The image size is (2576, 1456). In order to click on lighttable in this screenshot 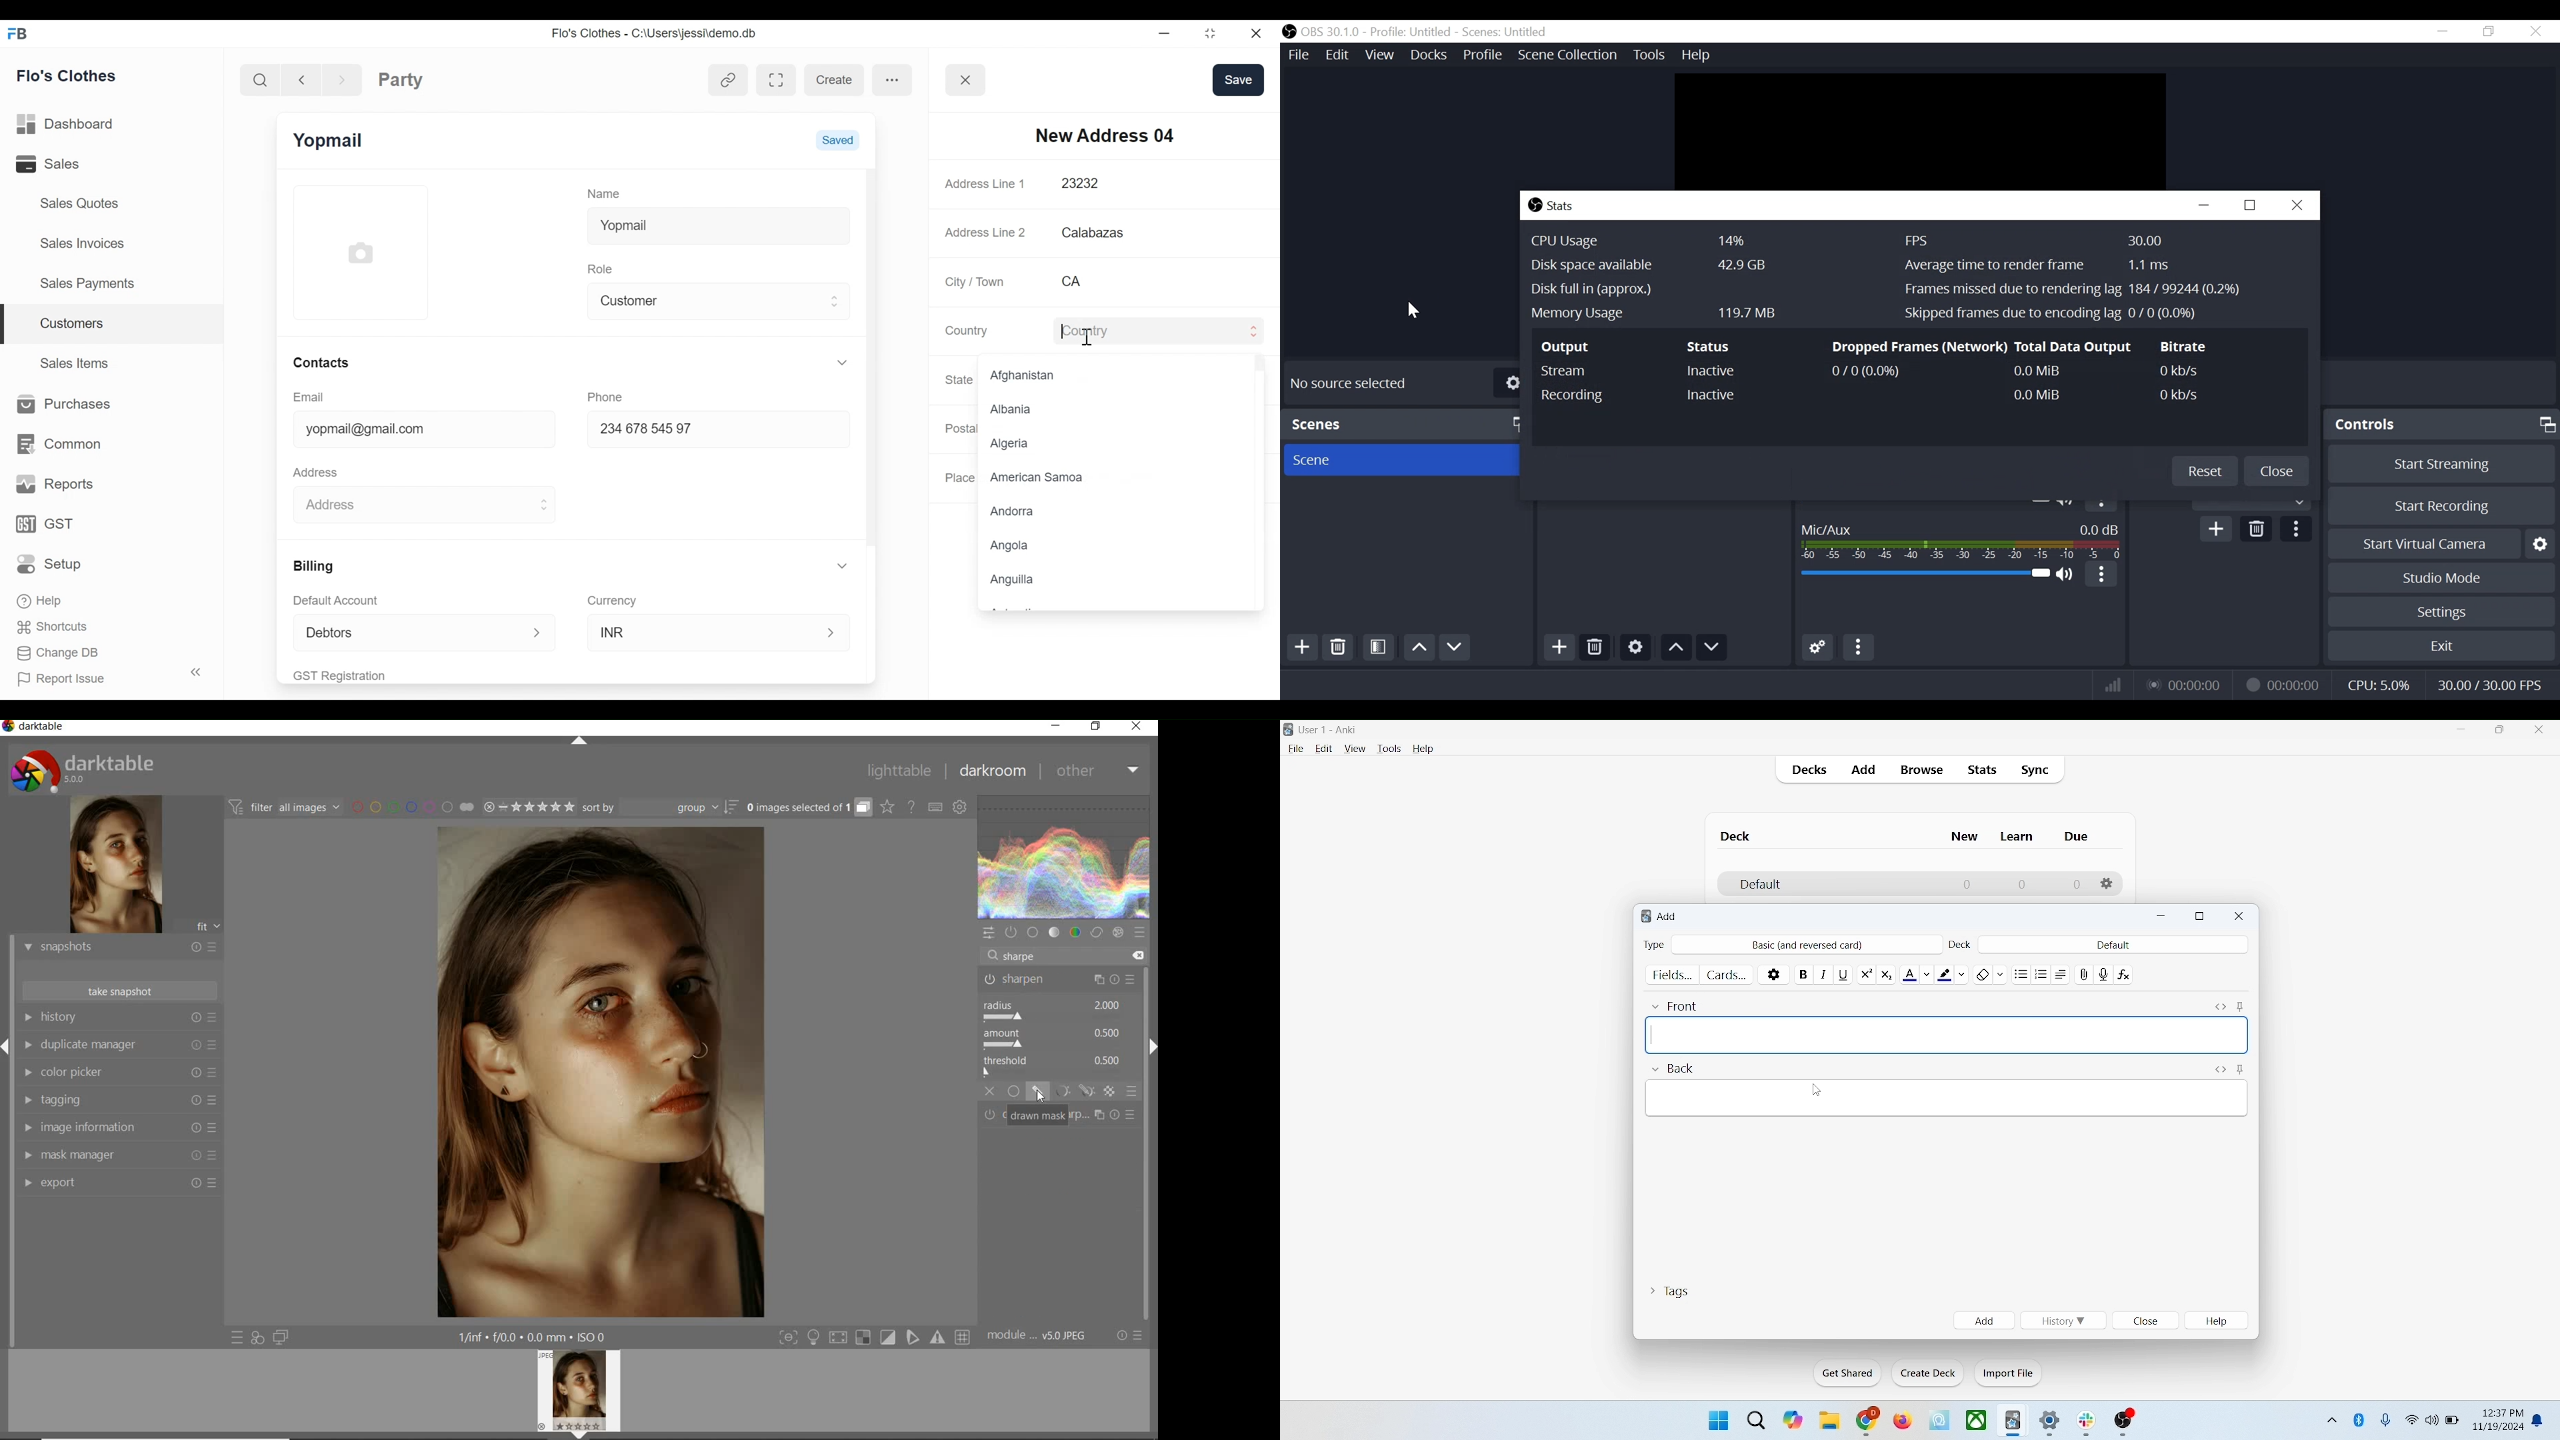, I will do `click(900, 771)`.